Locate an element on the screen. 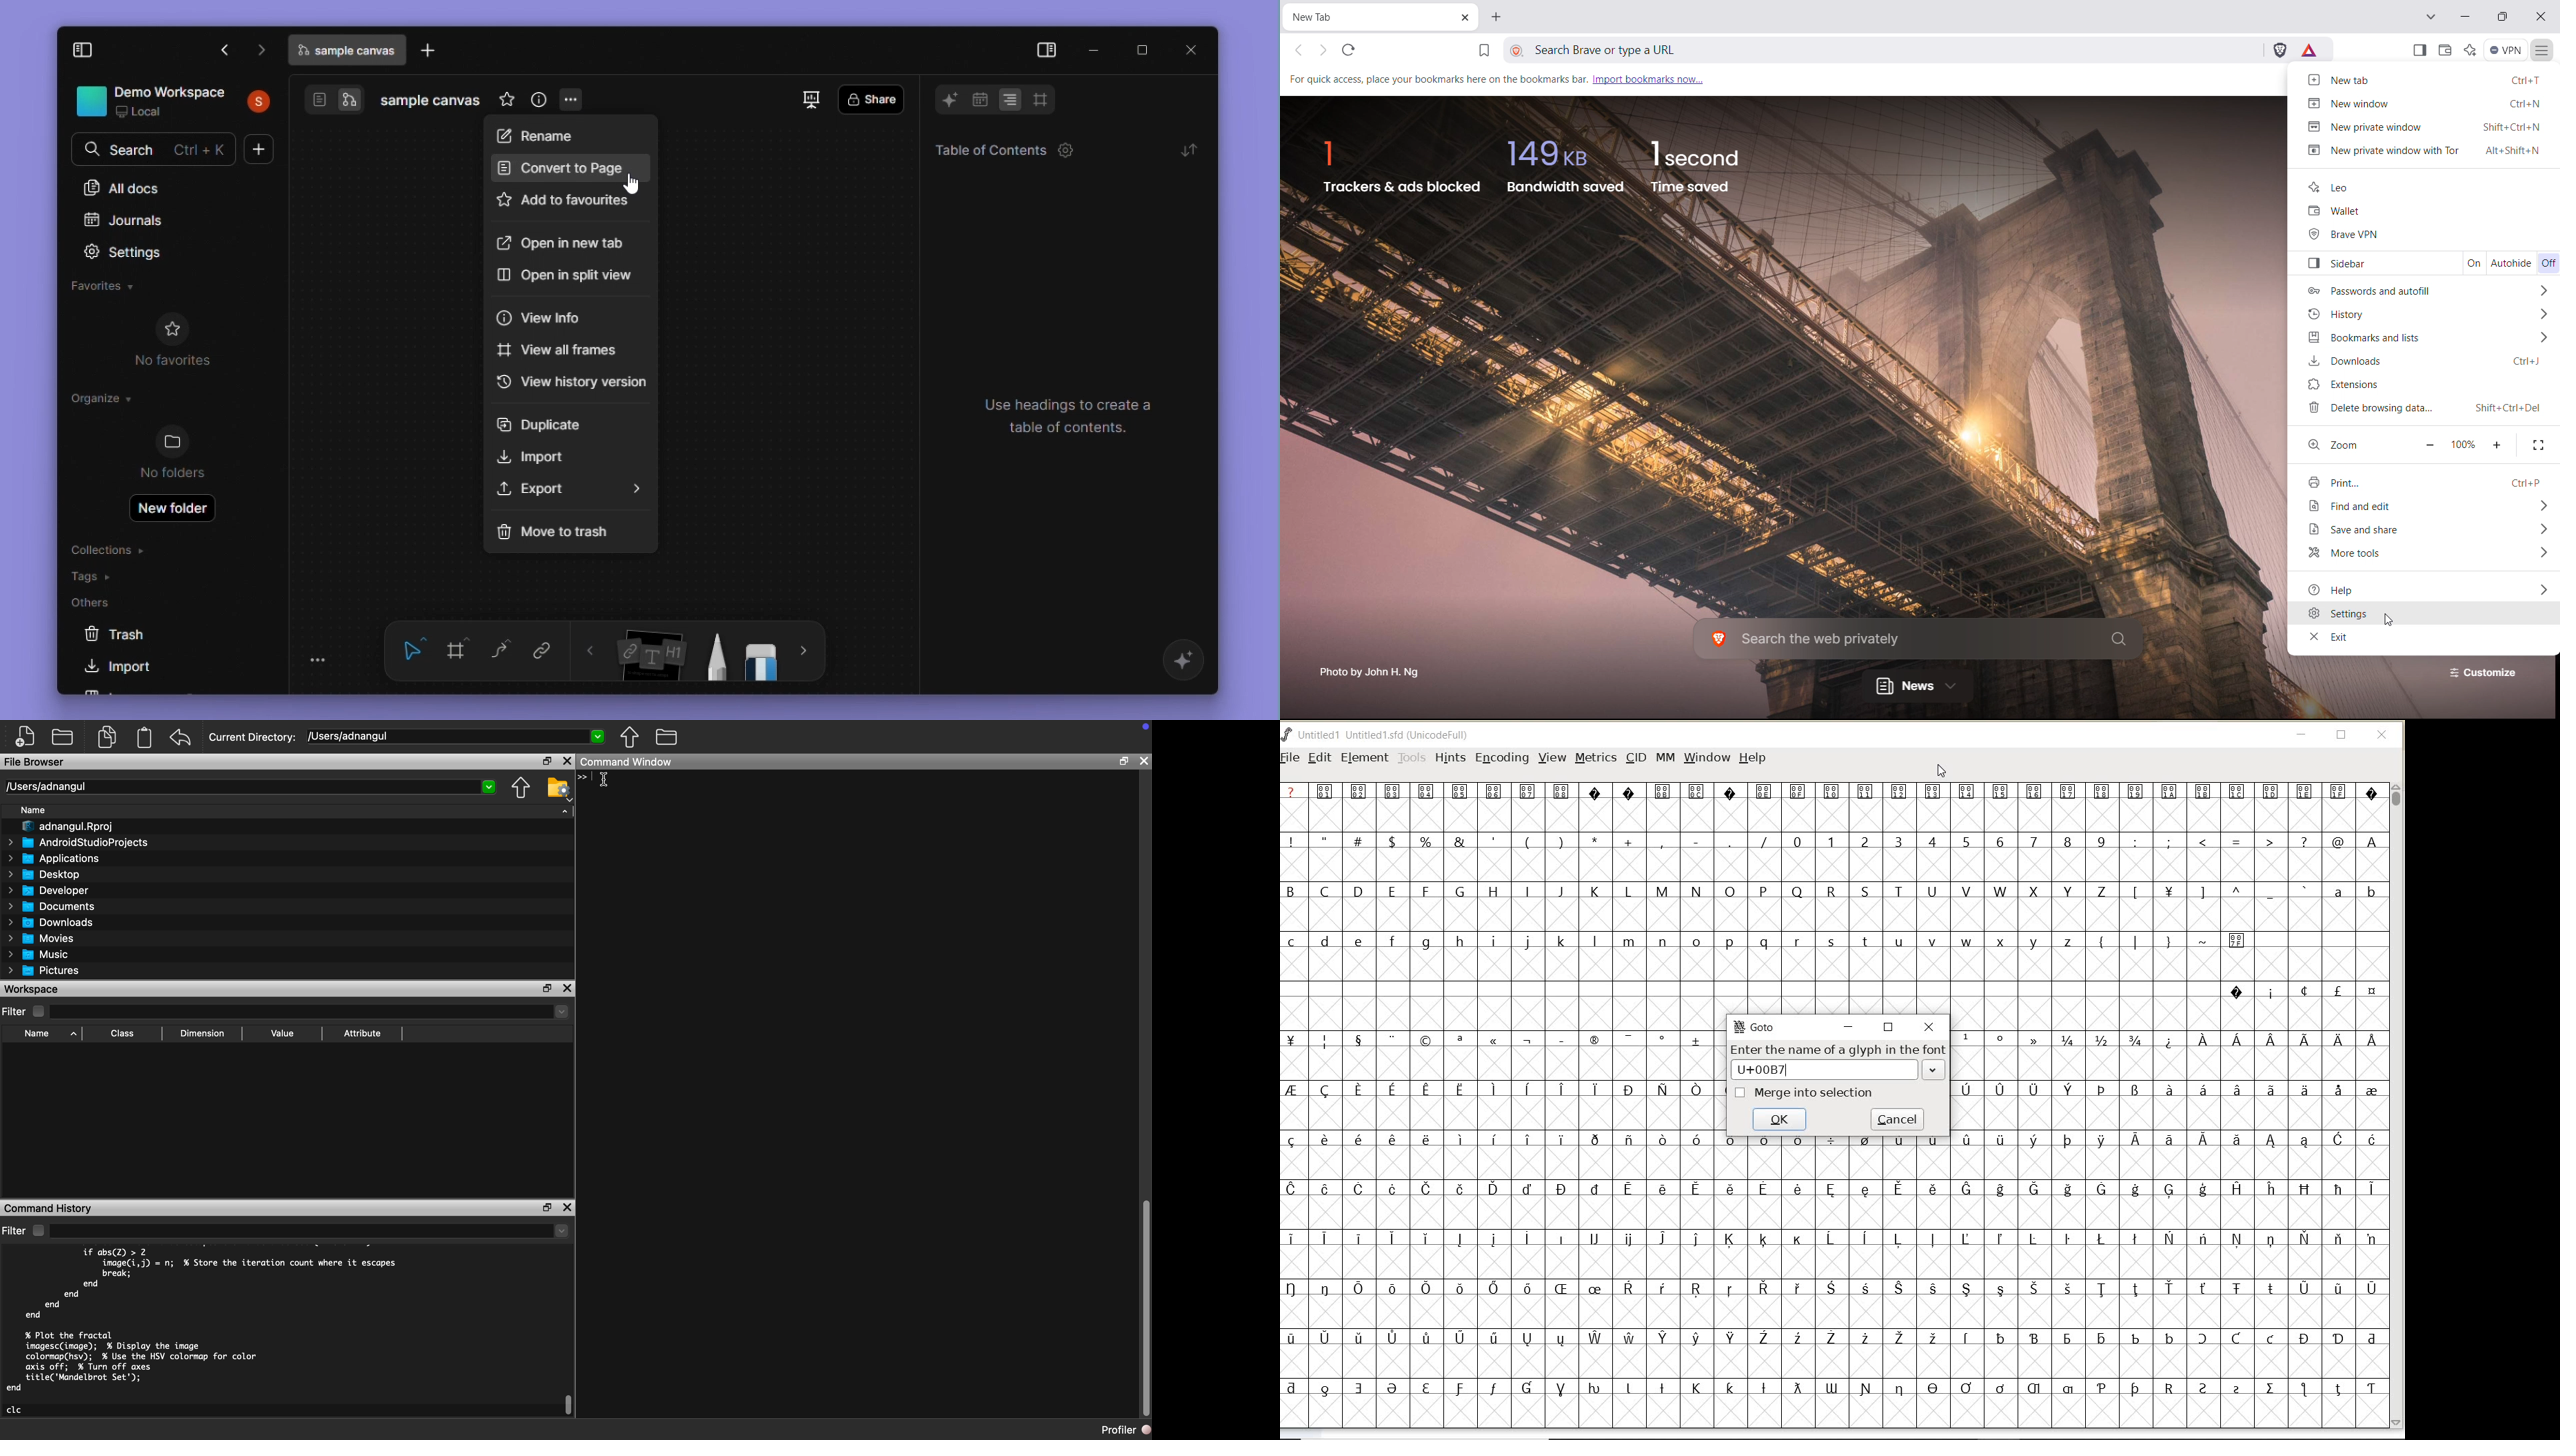 This screenshot has width=2576, height=1456. VIEW is located at coordinates (1552, 758).